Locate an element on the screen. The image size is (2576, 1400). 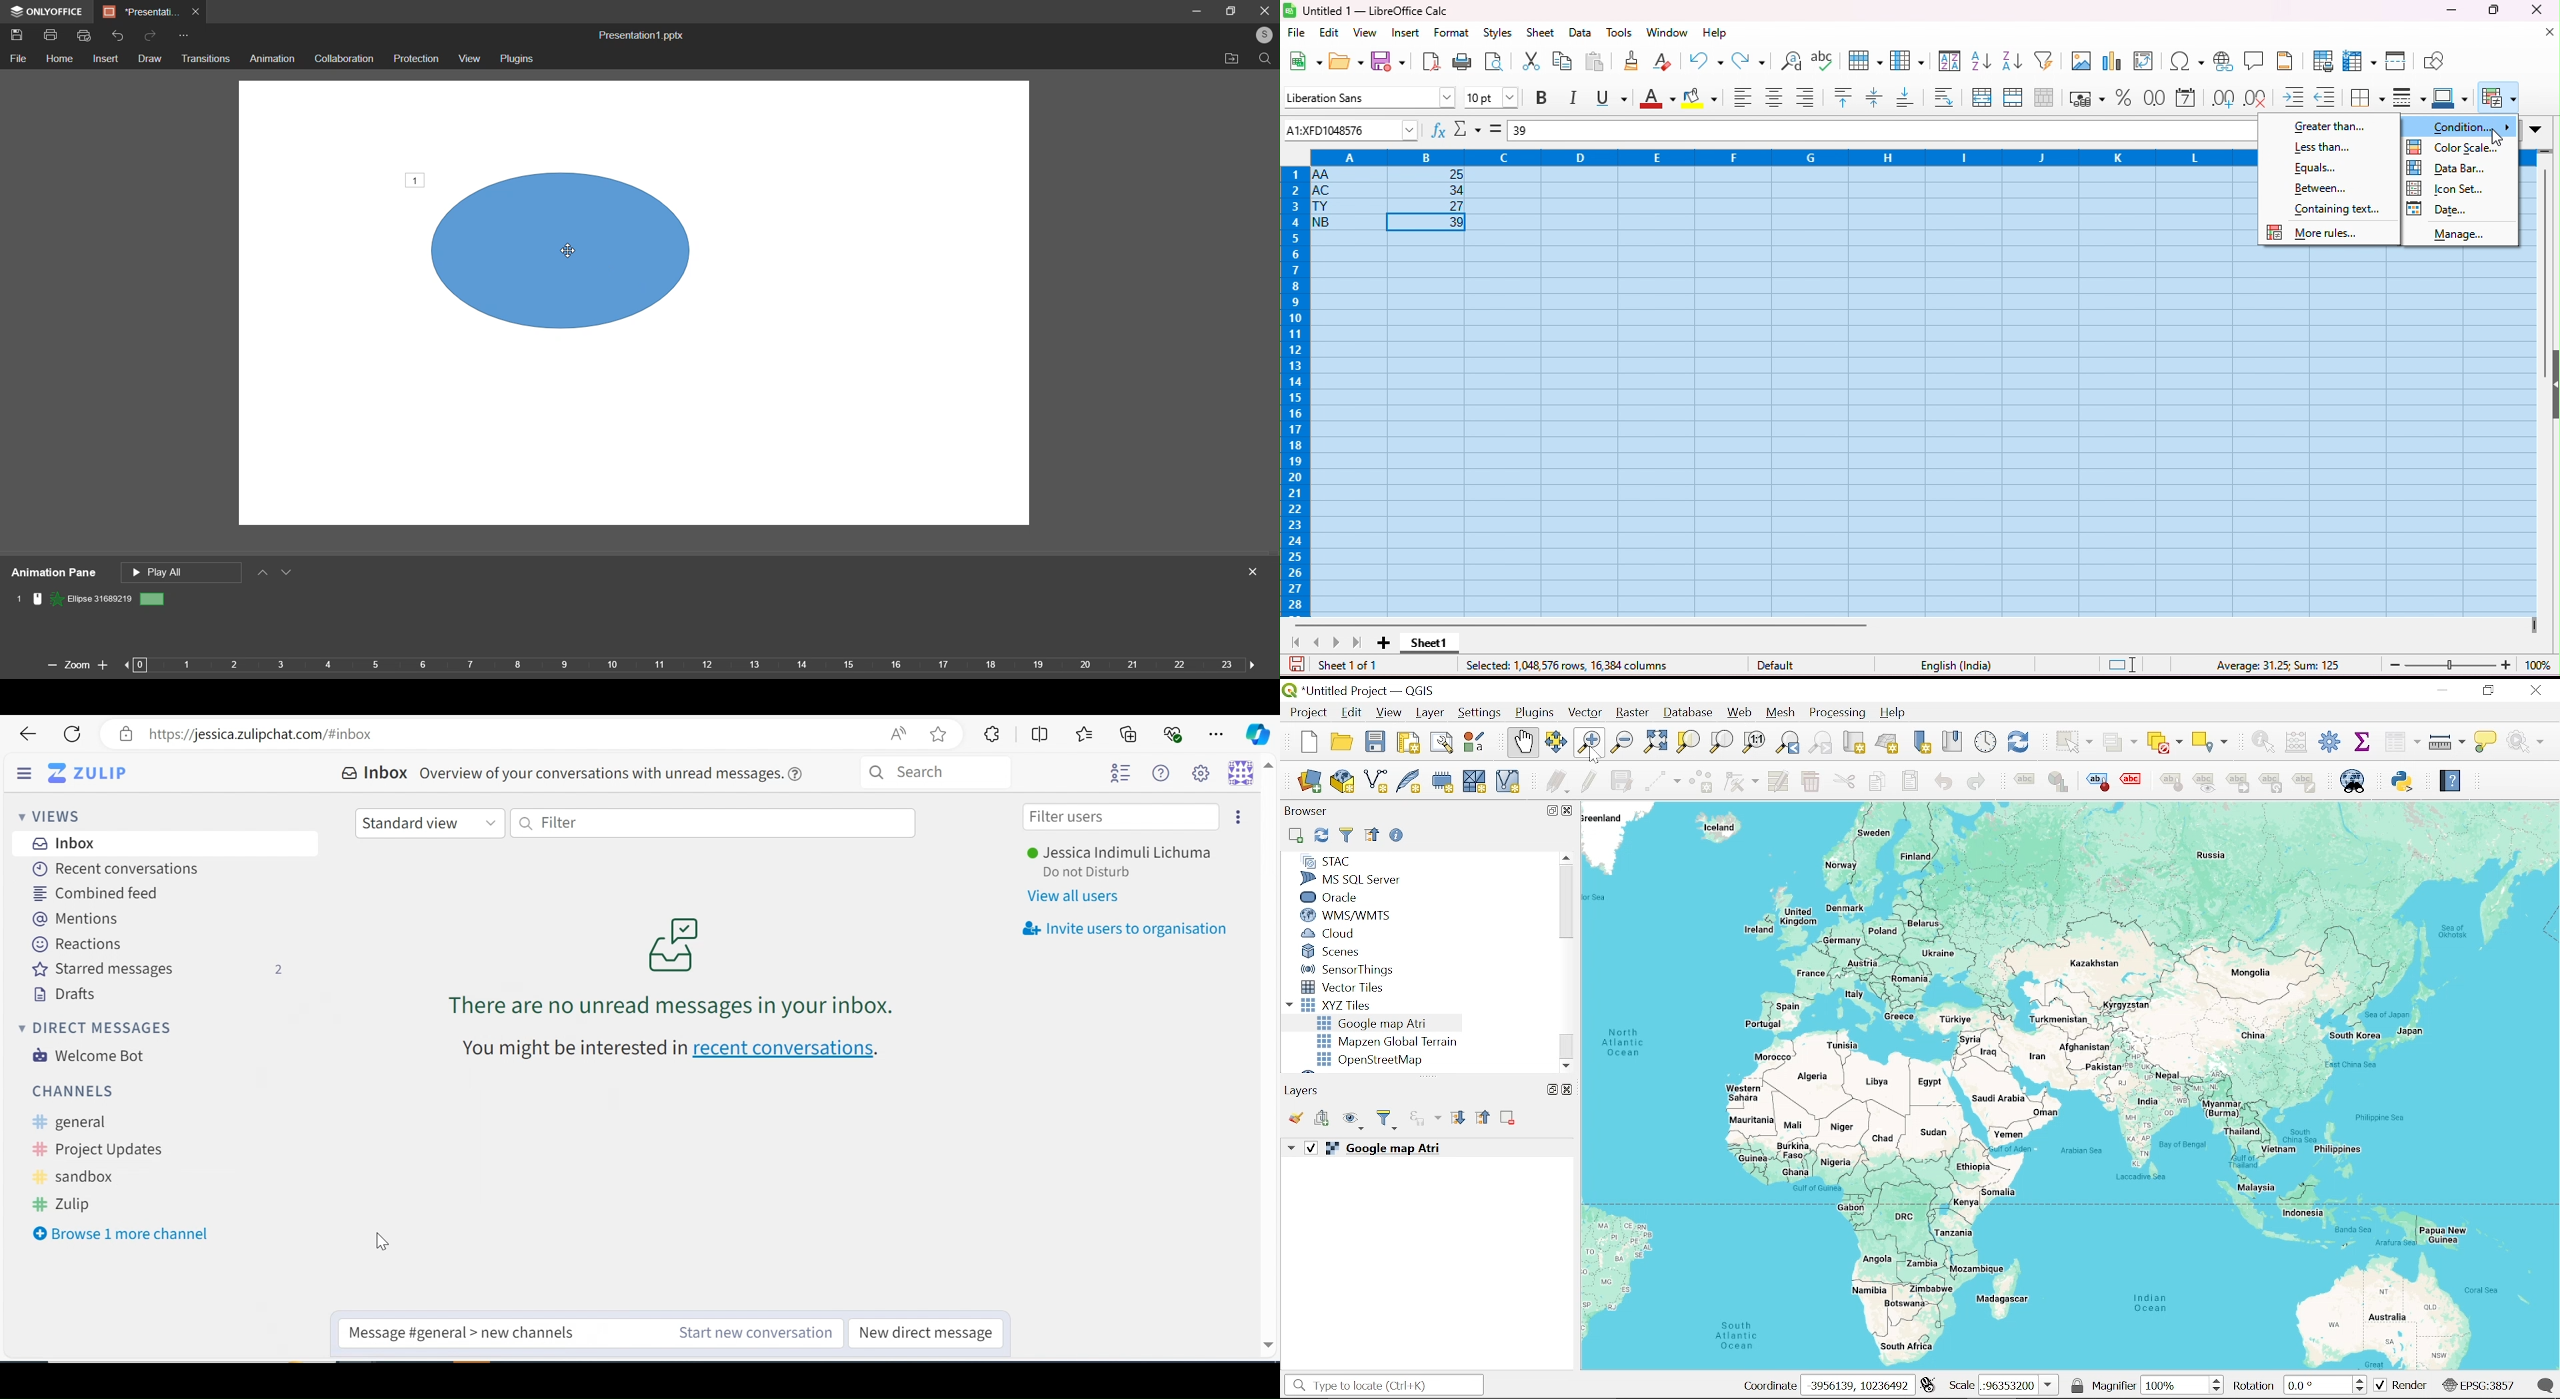
Zoom to native resolution is located at coordinates (1754, 741).